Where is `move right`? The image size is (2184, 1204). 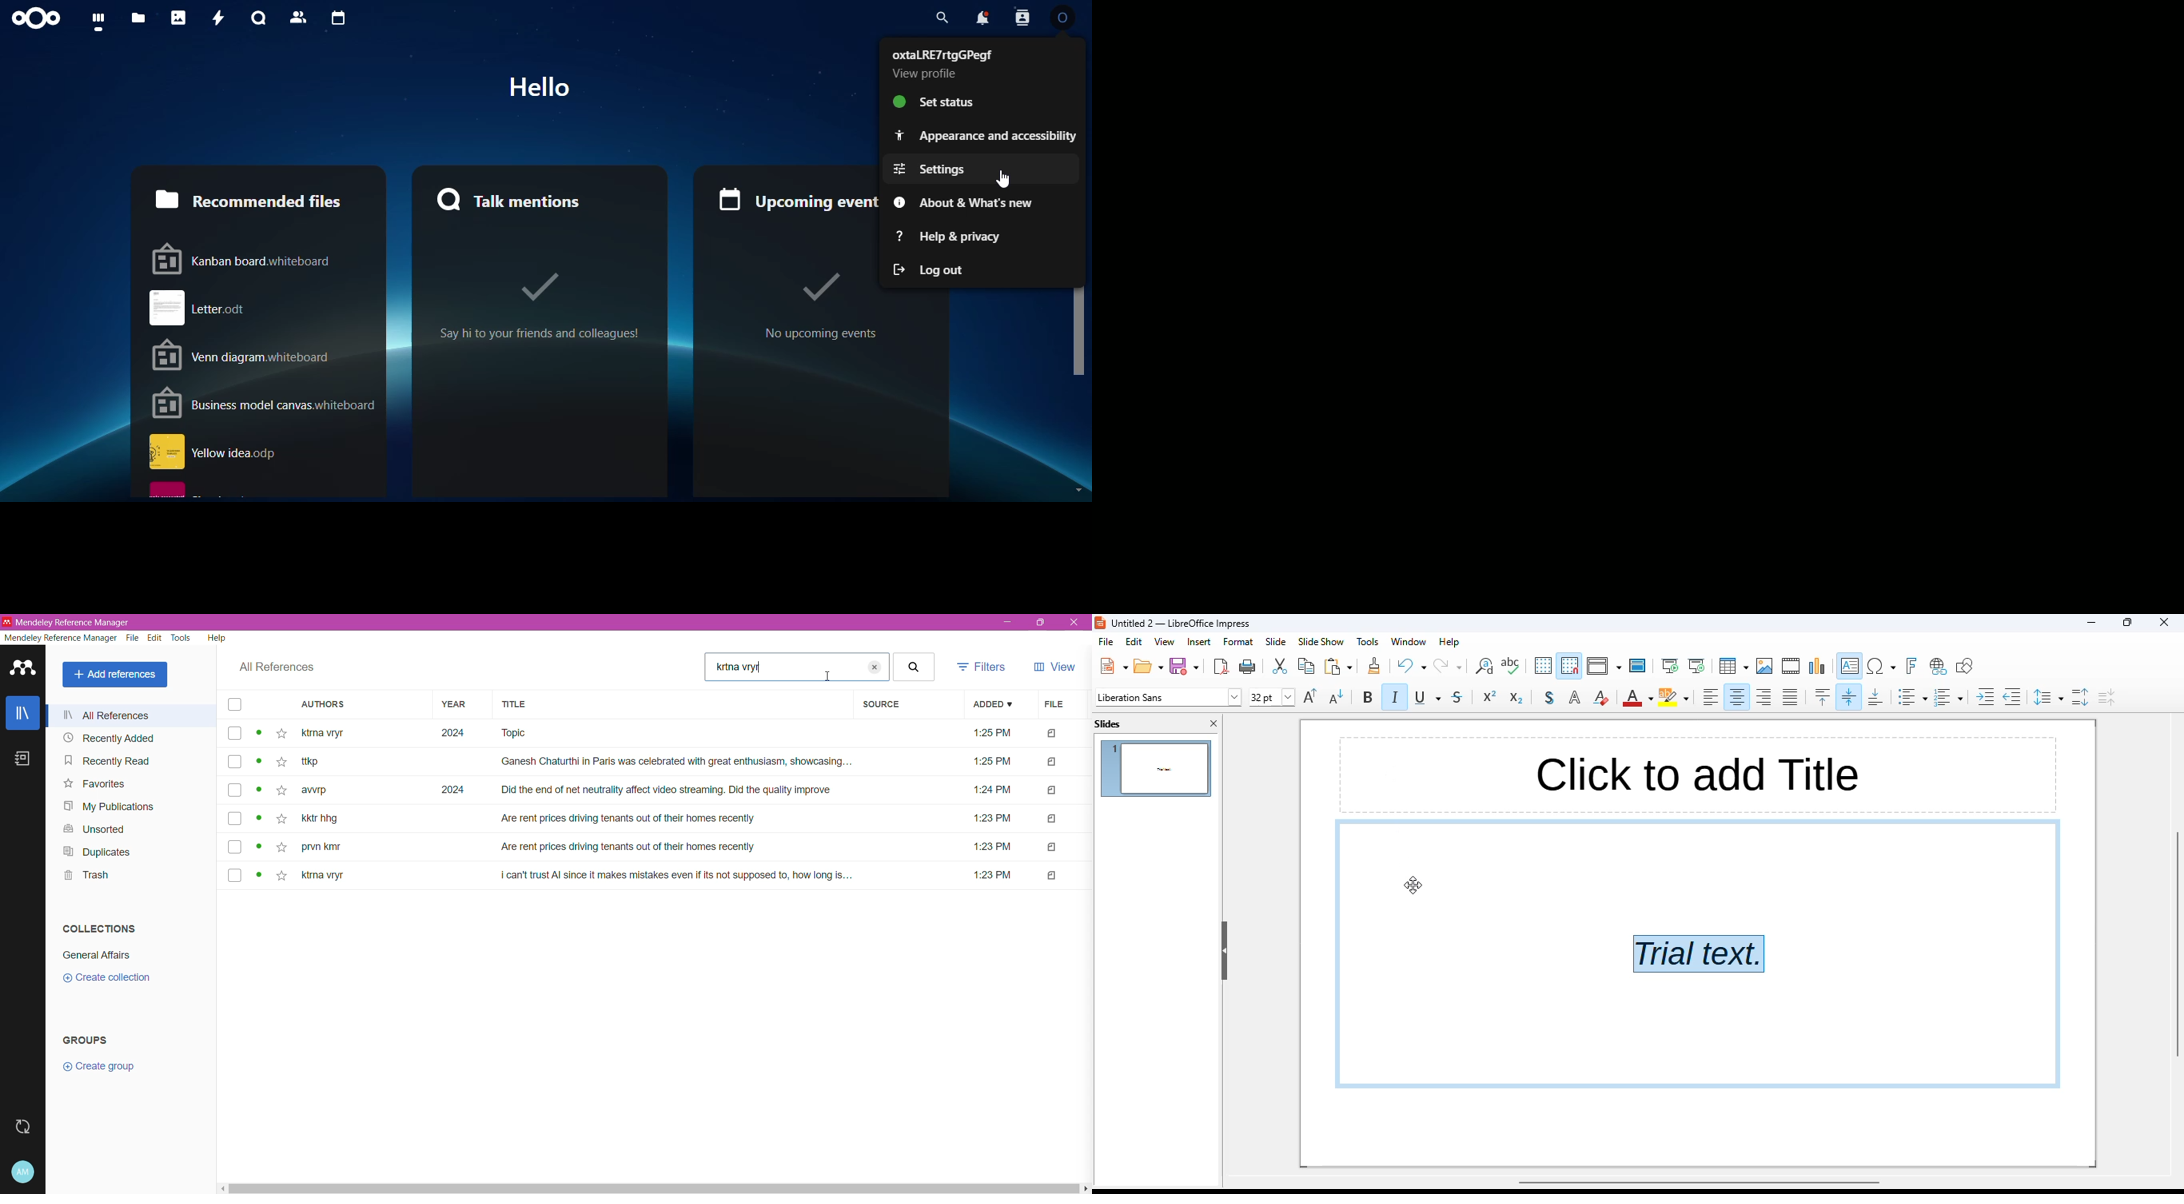 move right is located at coordinates (1085, 1189).